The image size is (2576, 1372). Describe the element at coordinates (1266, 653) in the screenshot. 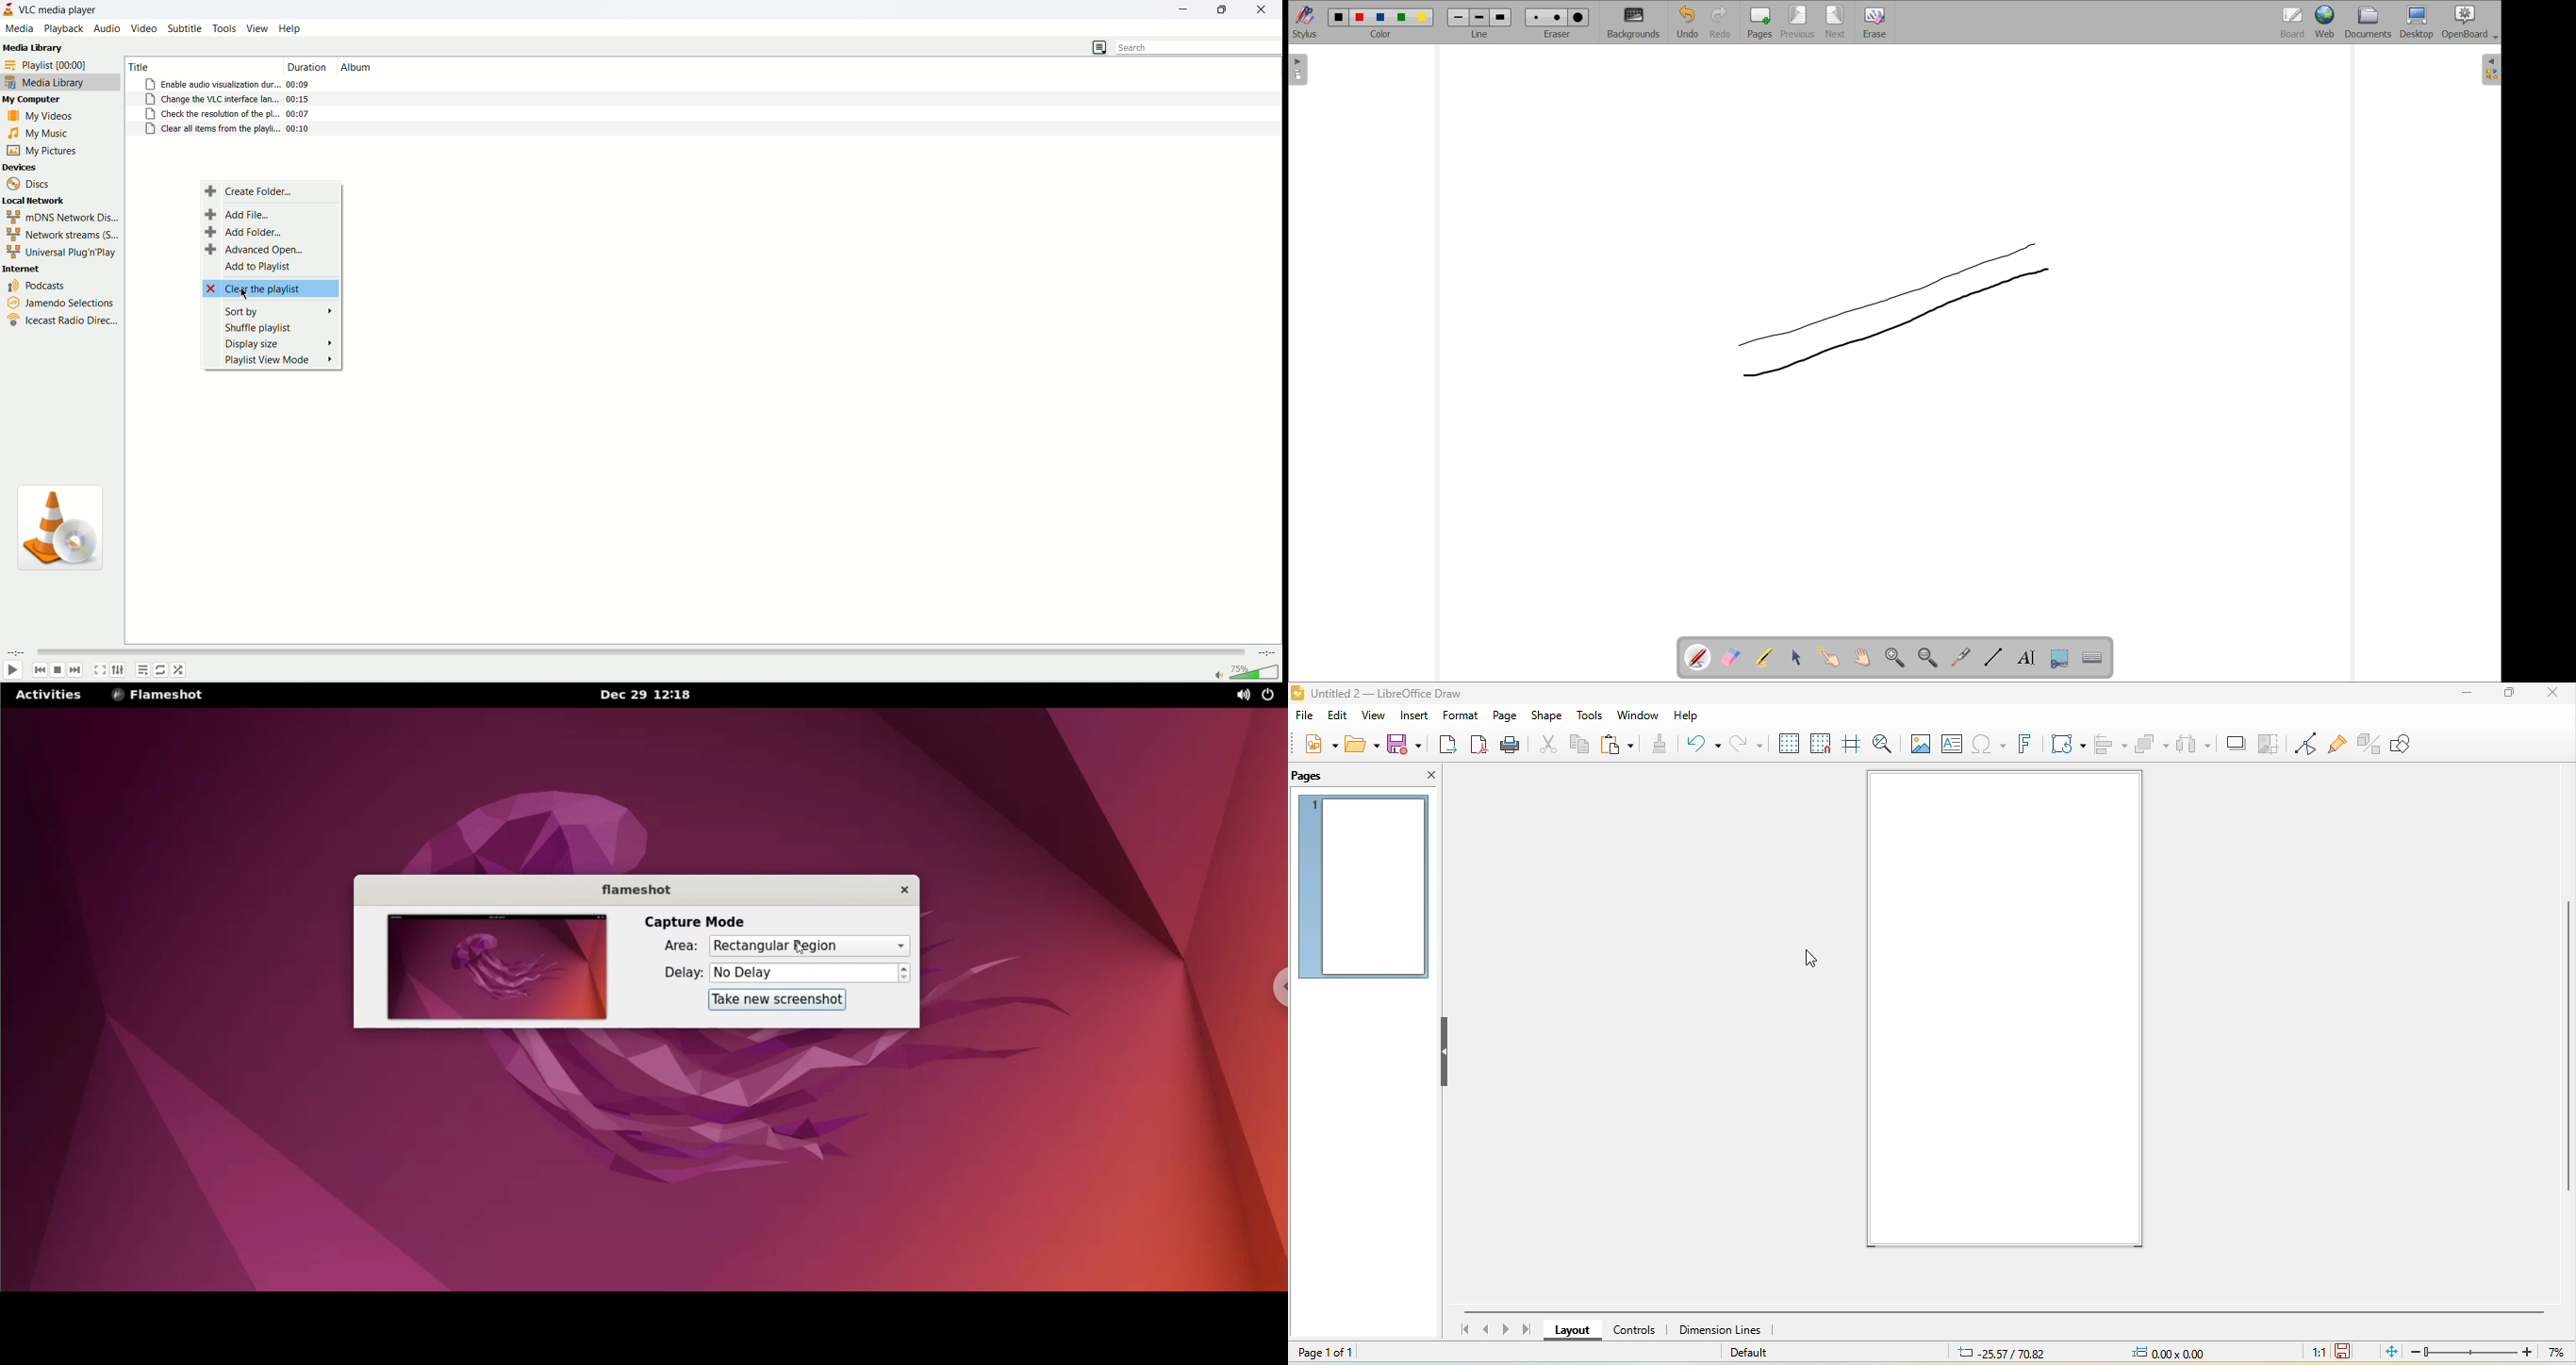

I see `total time` at that location.